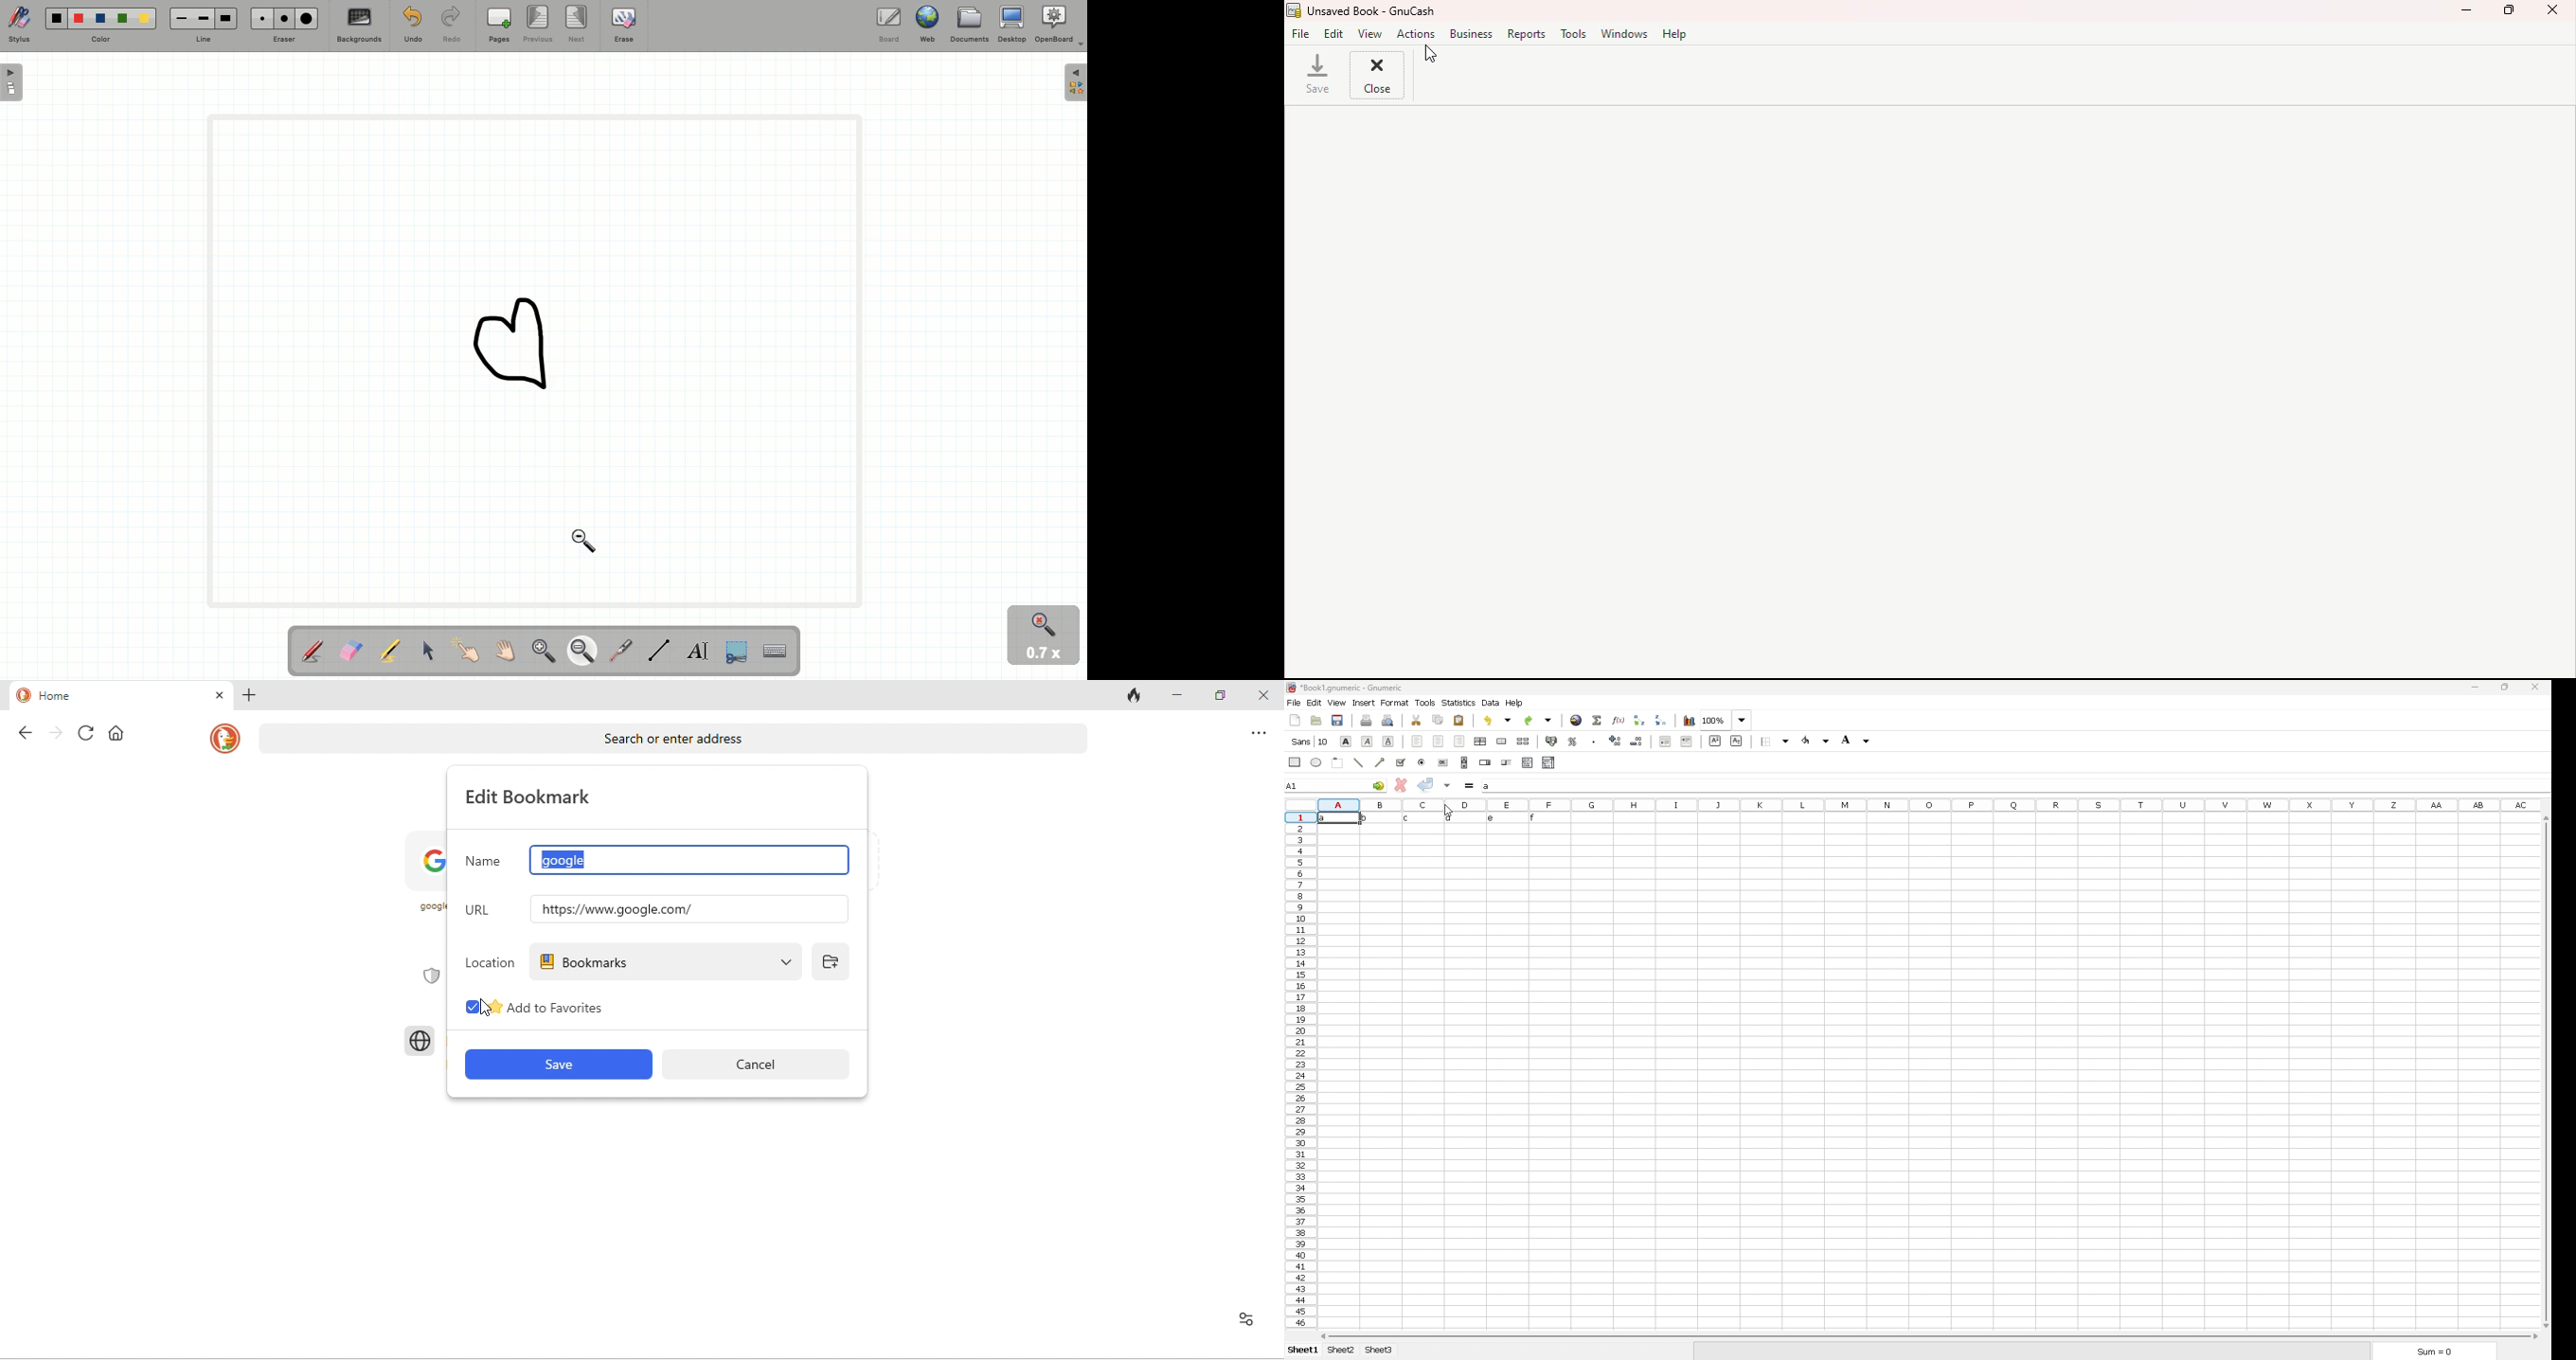 The height and width of the screenshot is (1372, 2576). What do you see at coordinates (1346, 741) in the screenshot?
I see `bold` at bounding box center [1346, 741].